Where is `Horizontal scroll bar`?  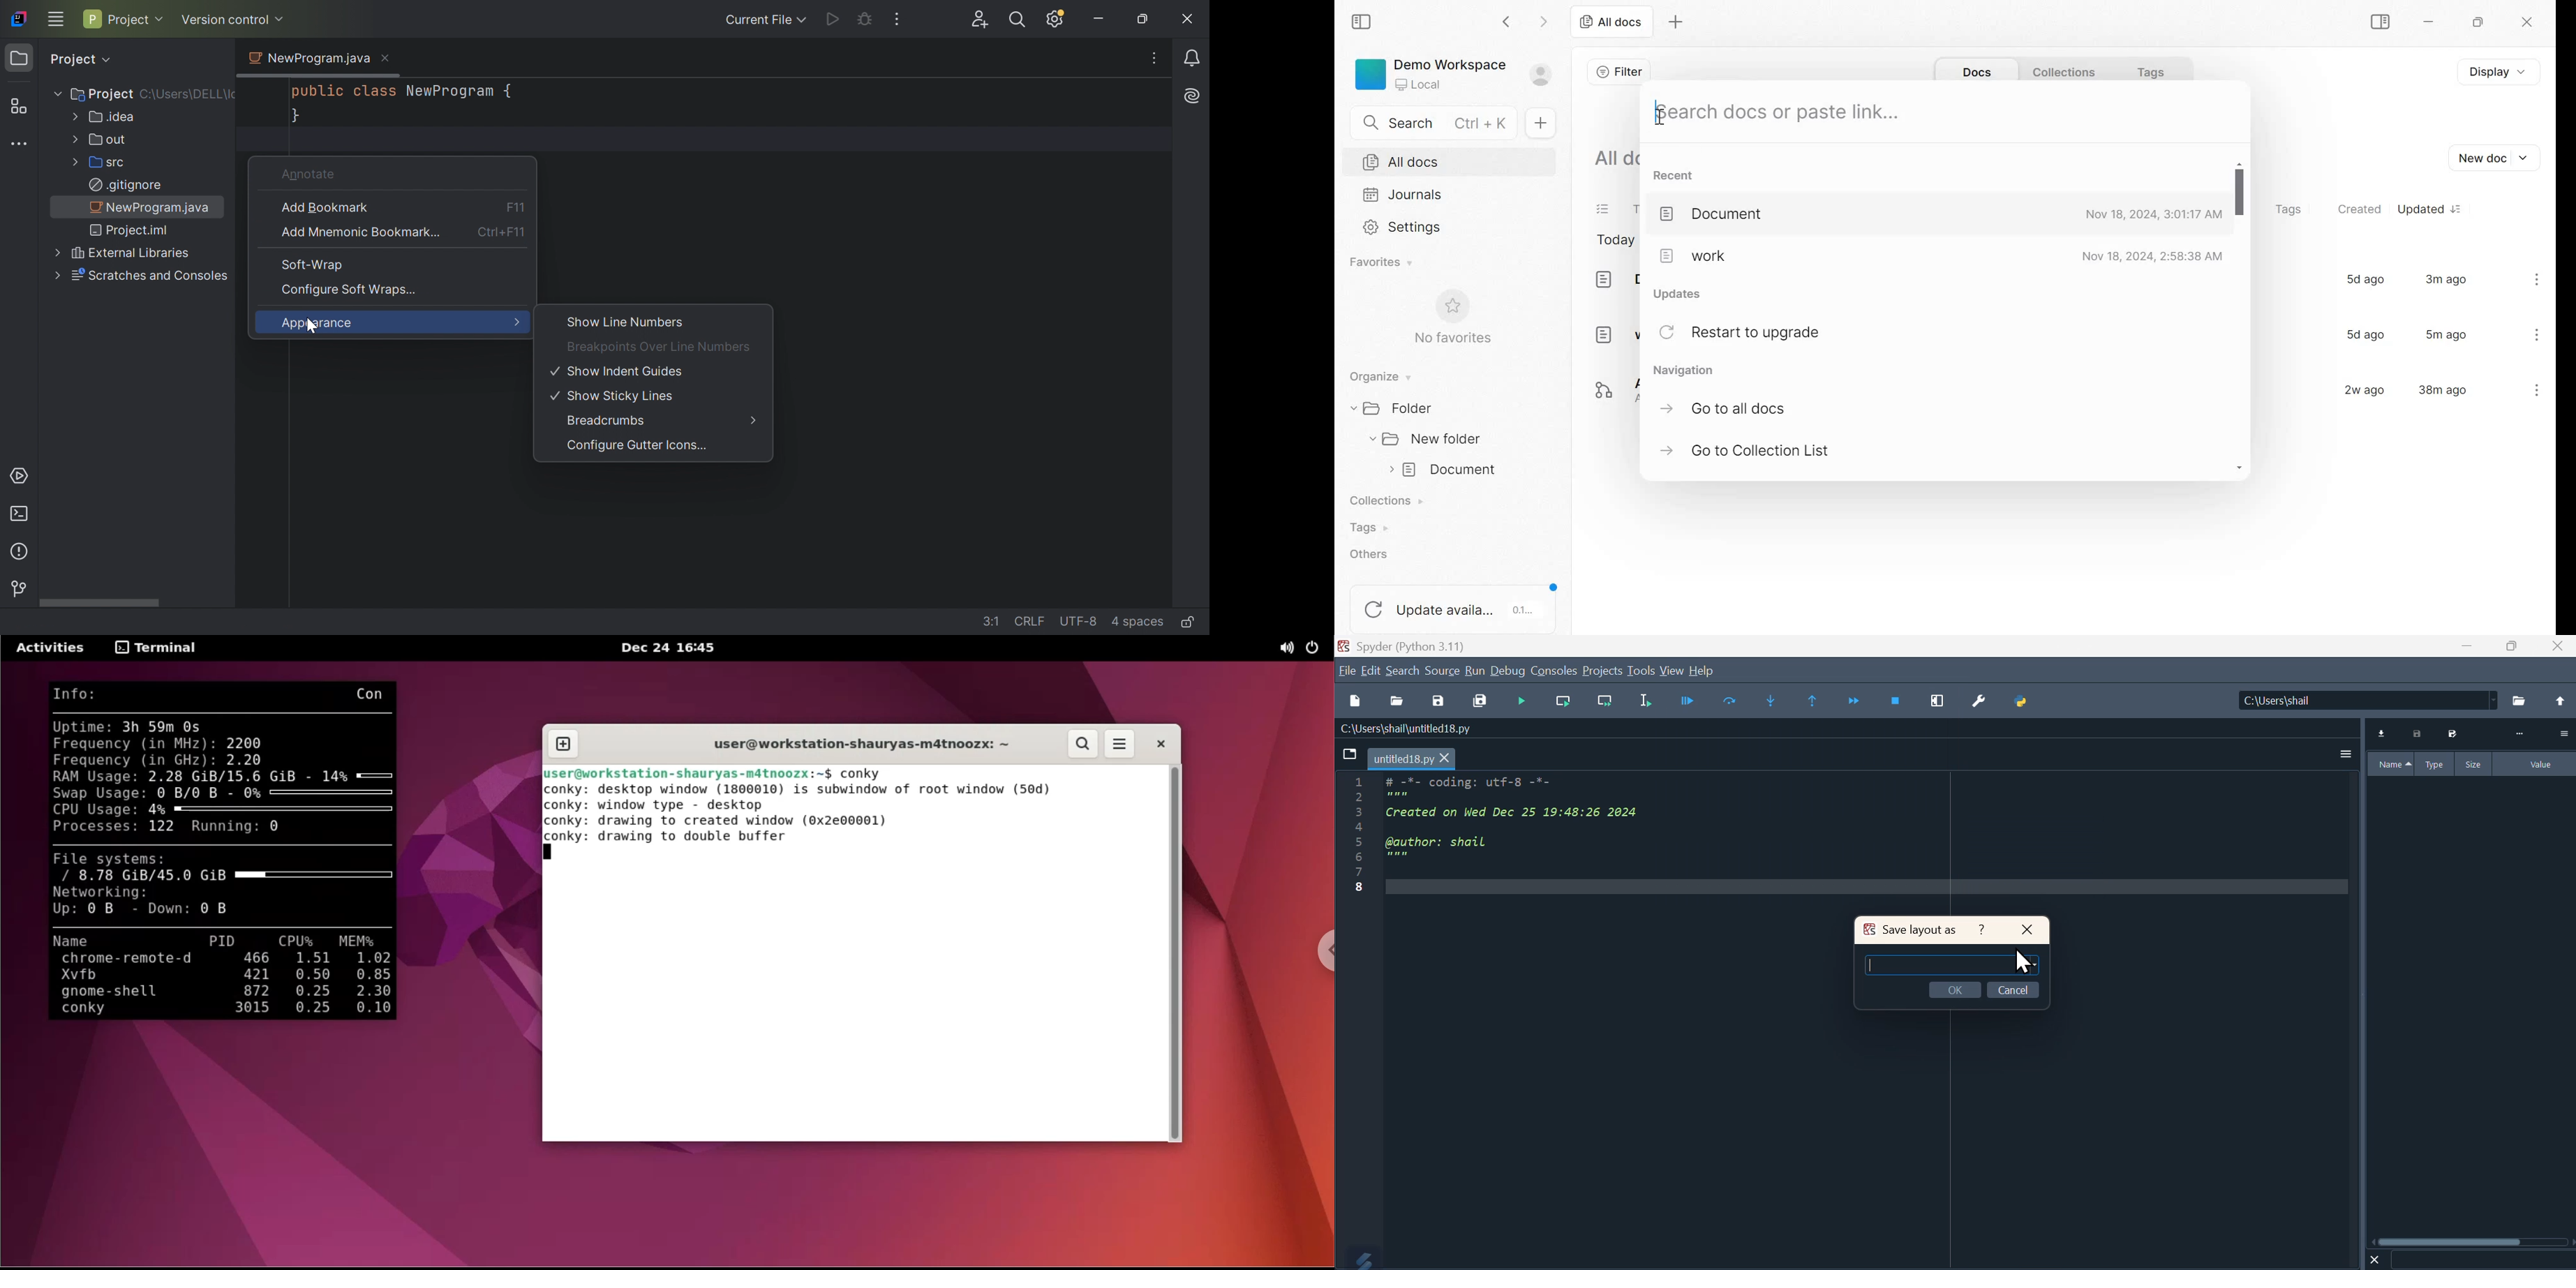 Horizontal scroll bar is located at coordinates (2473, 1241).